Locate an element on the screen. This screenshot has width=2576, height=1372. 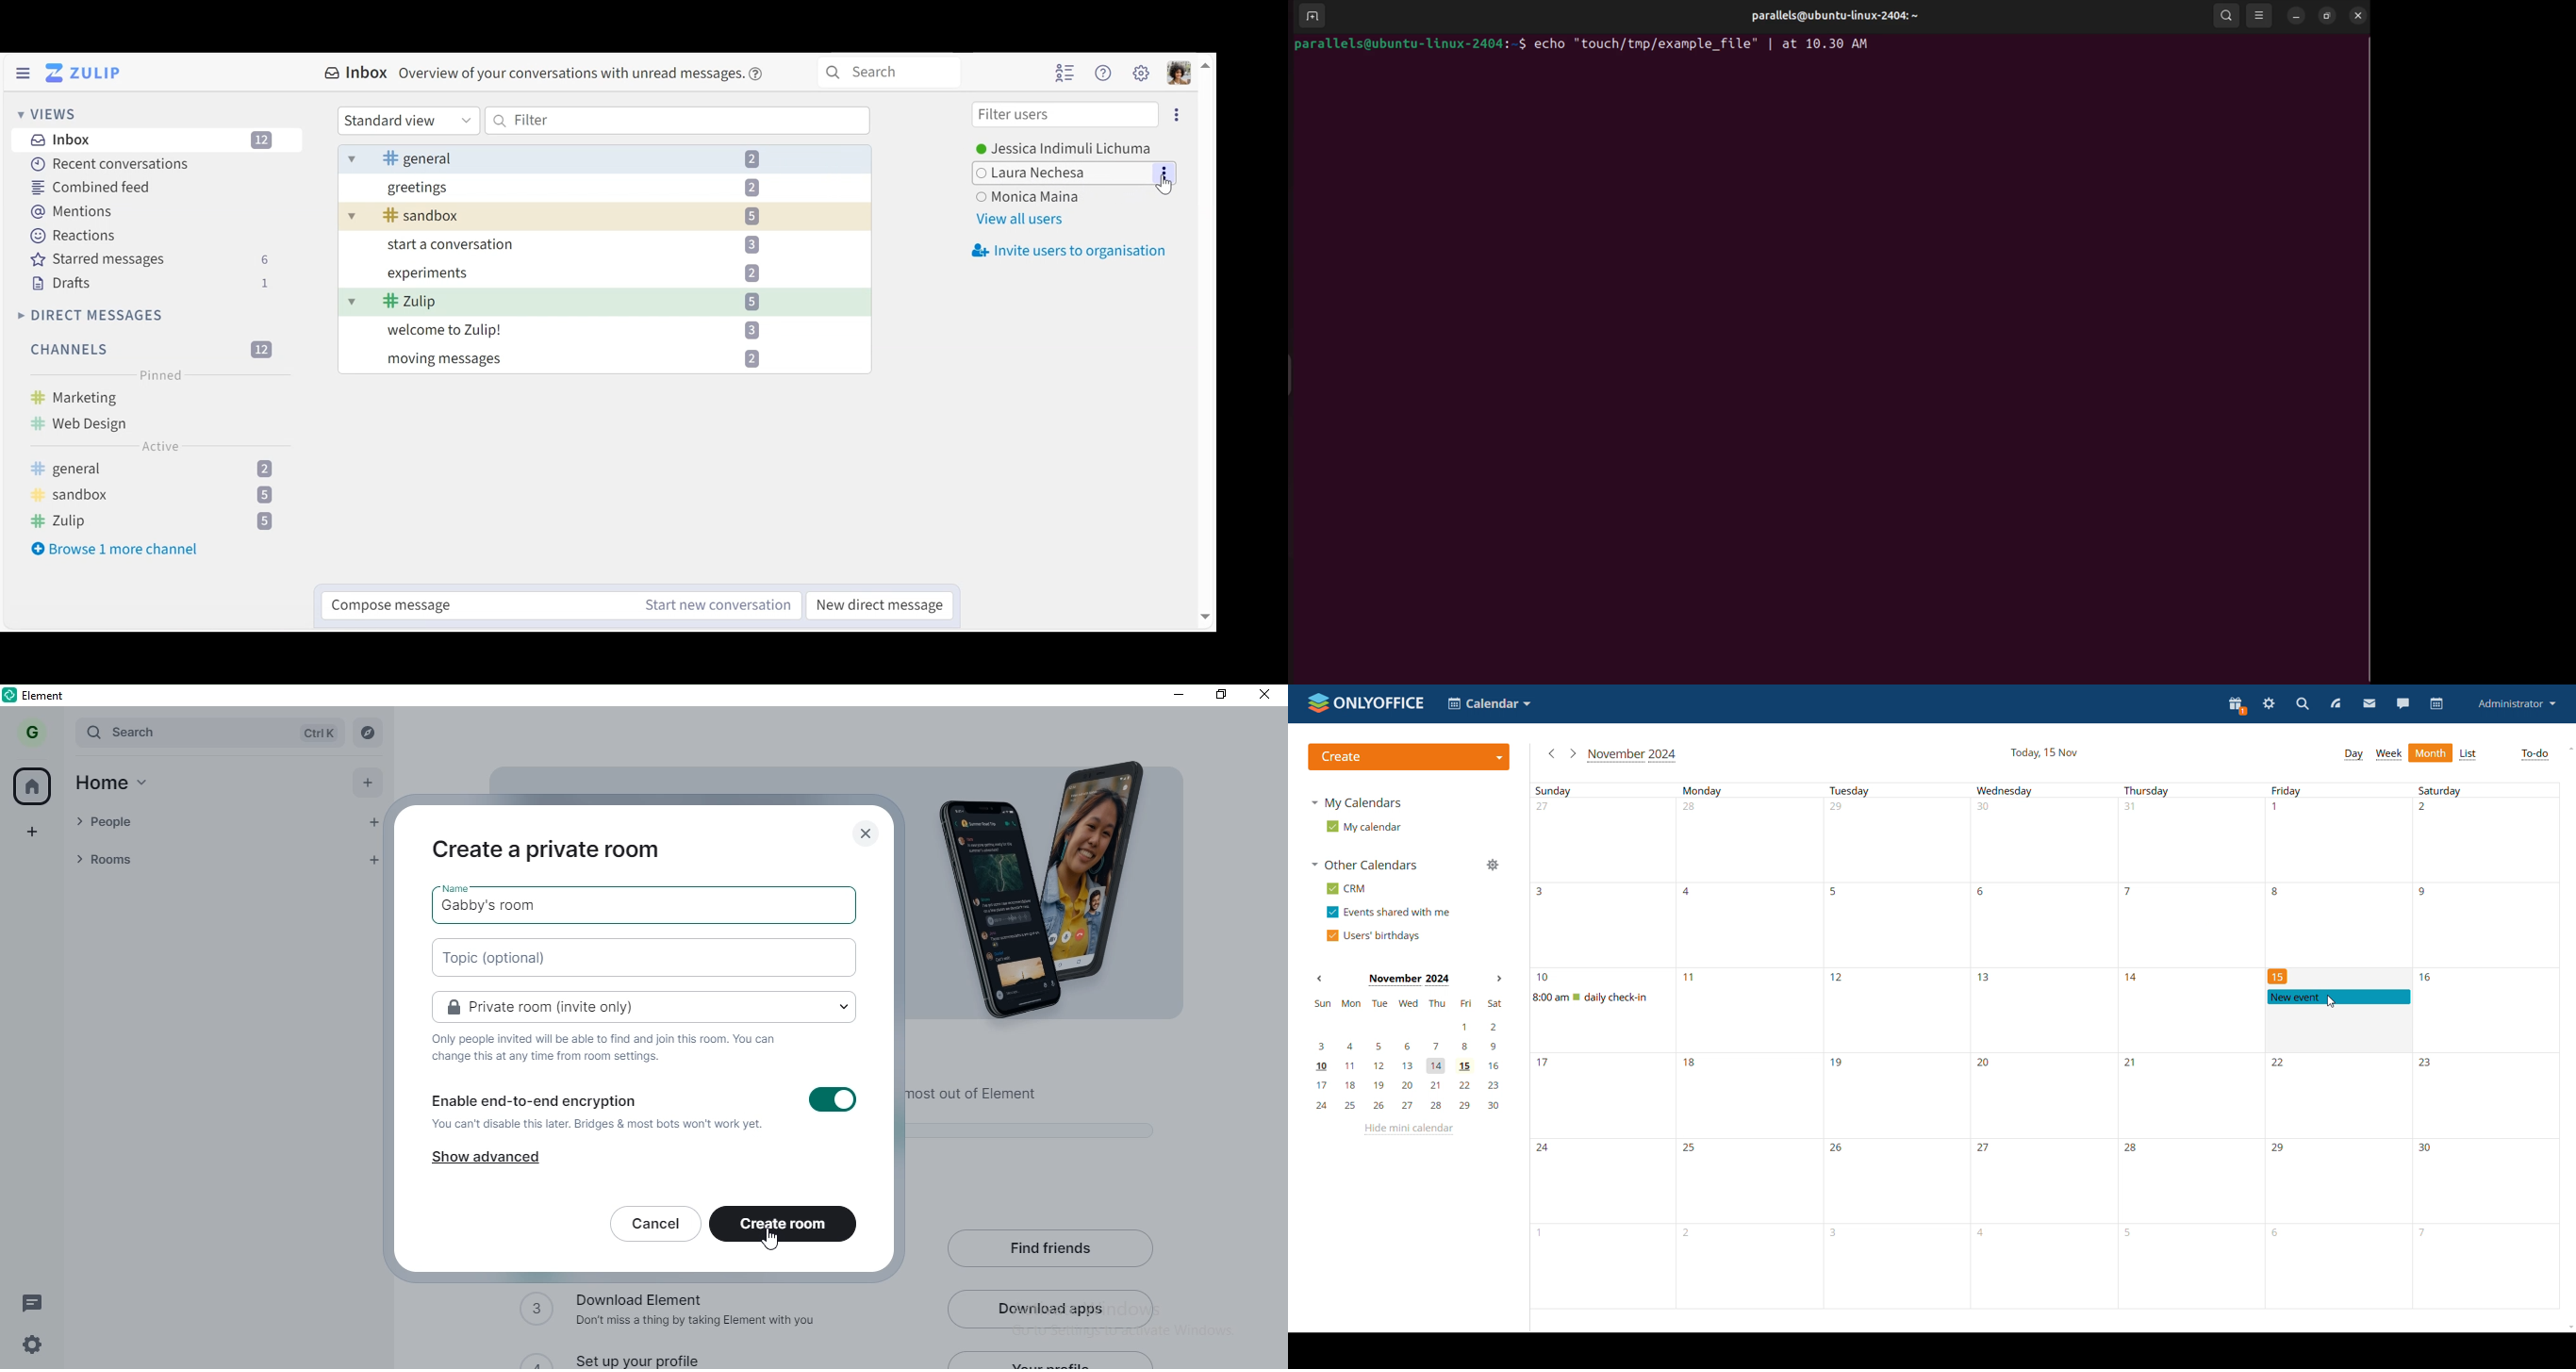
Number is located at coordinates (1983, 809).